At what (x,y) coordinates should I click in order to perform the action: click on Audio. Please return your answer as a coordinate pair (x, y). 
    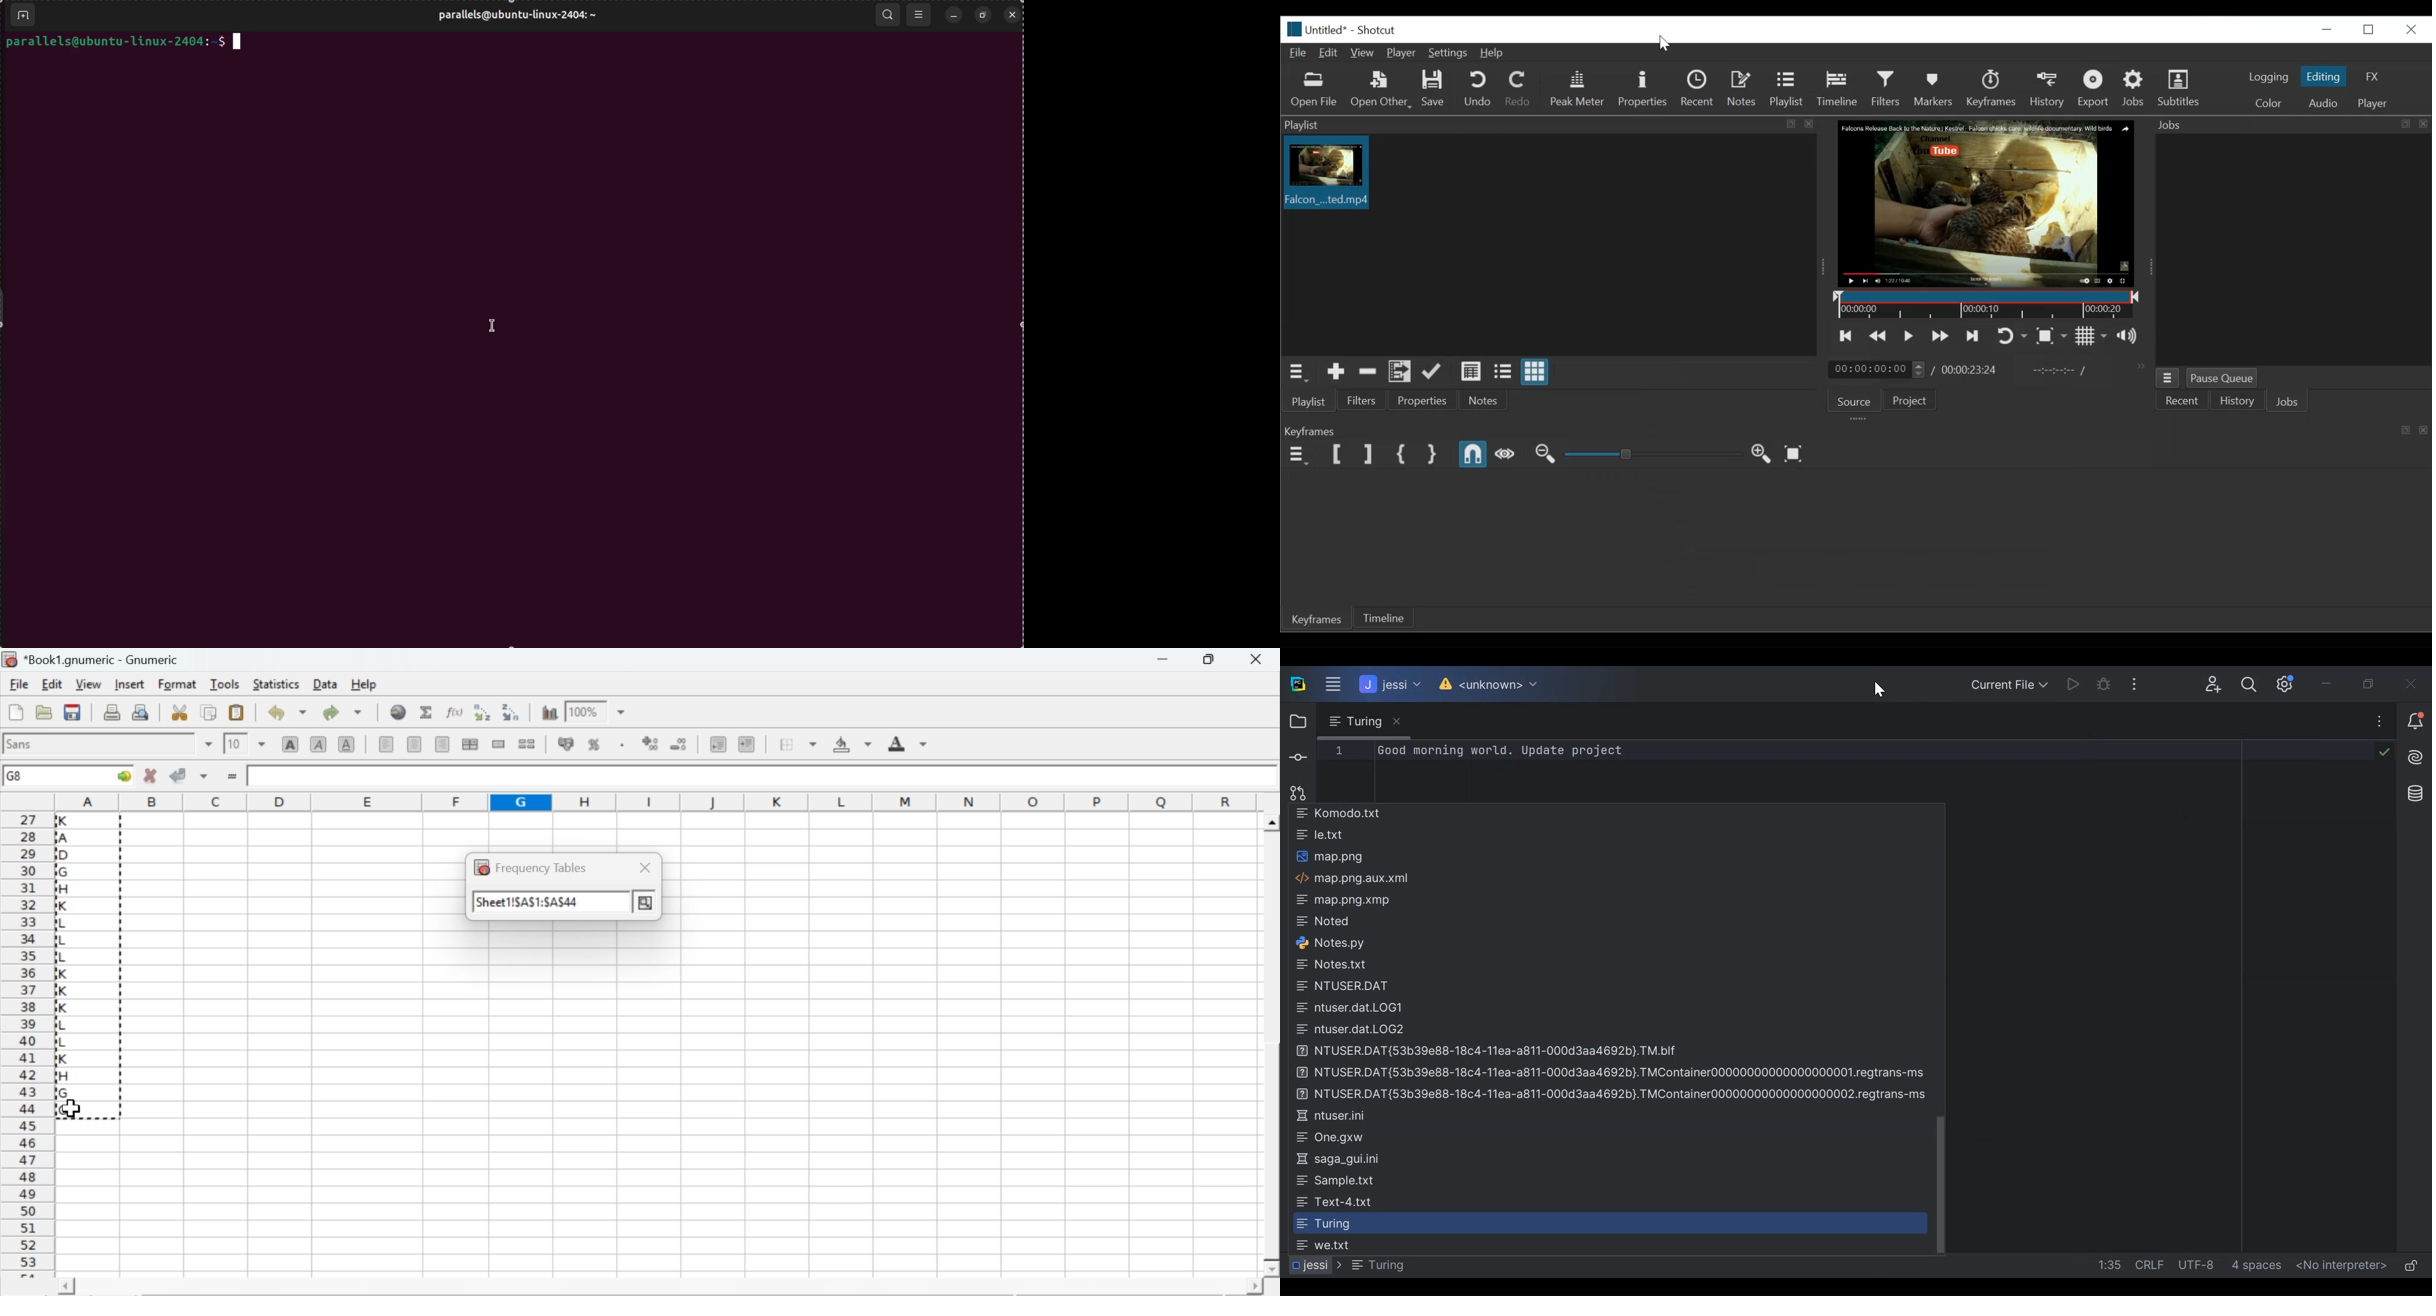
    Looking at the image, I should click on (2323, 103).